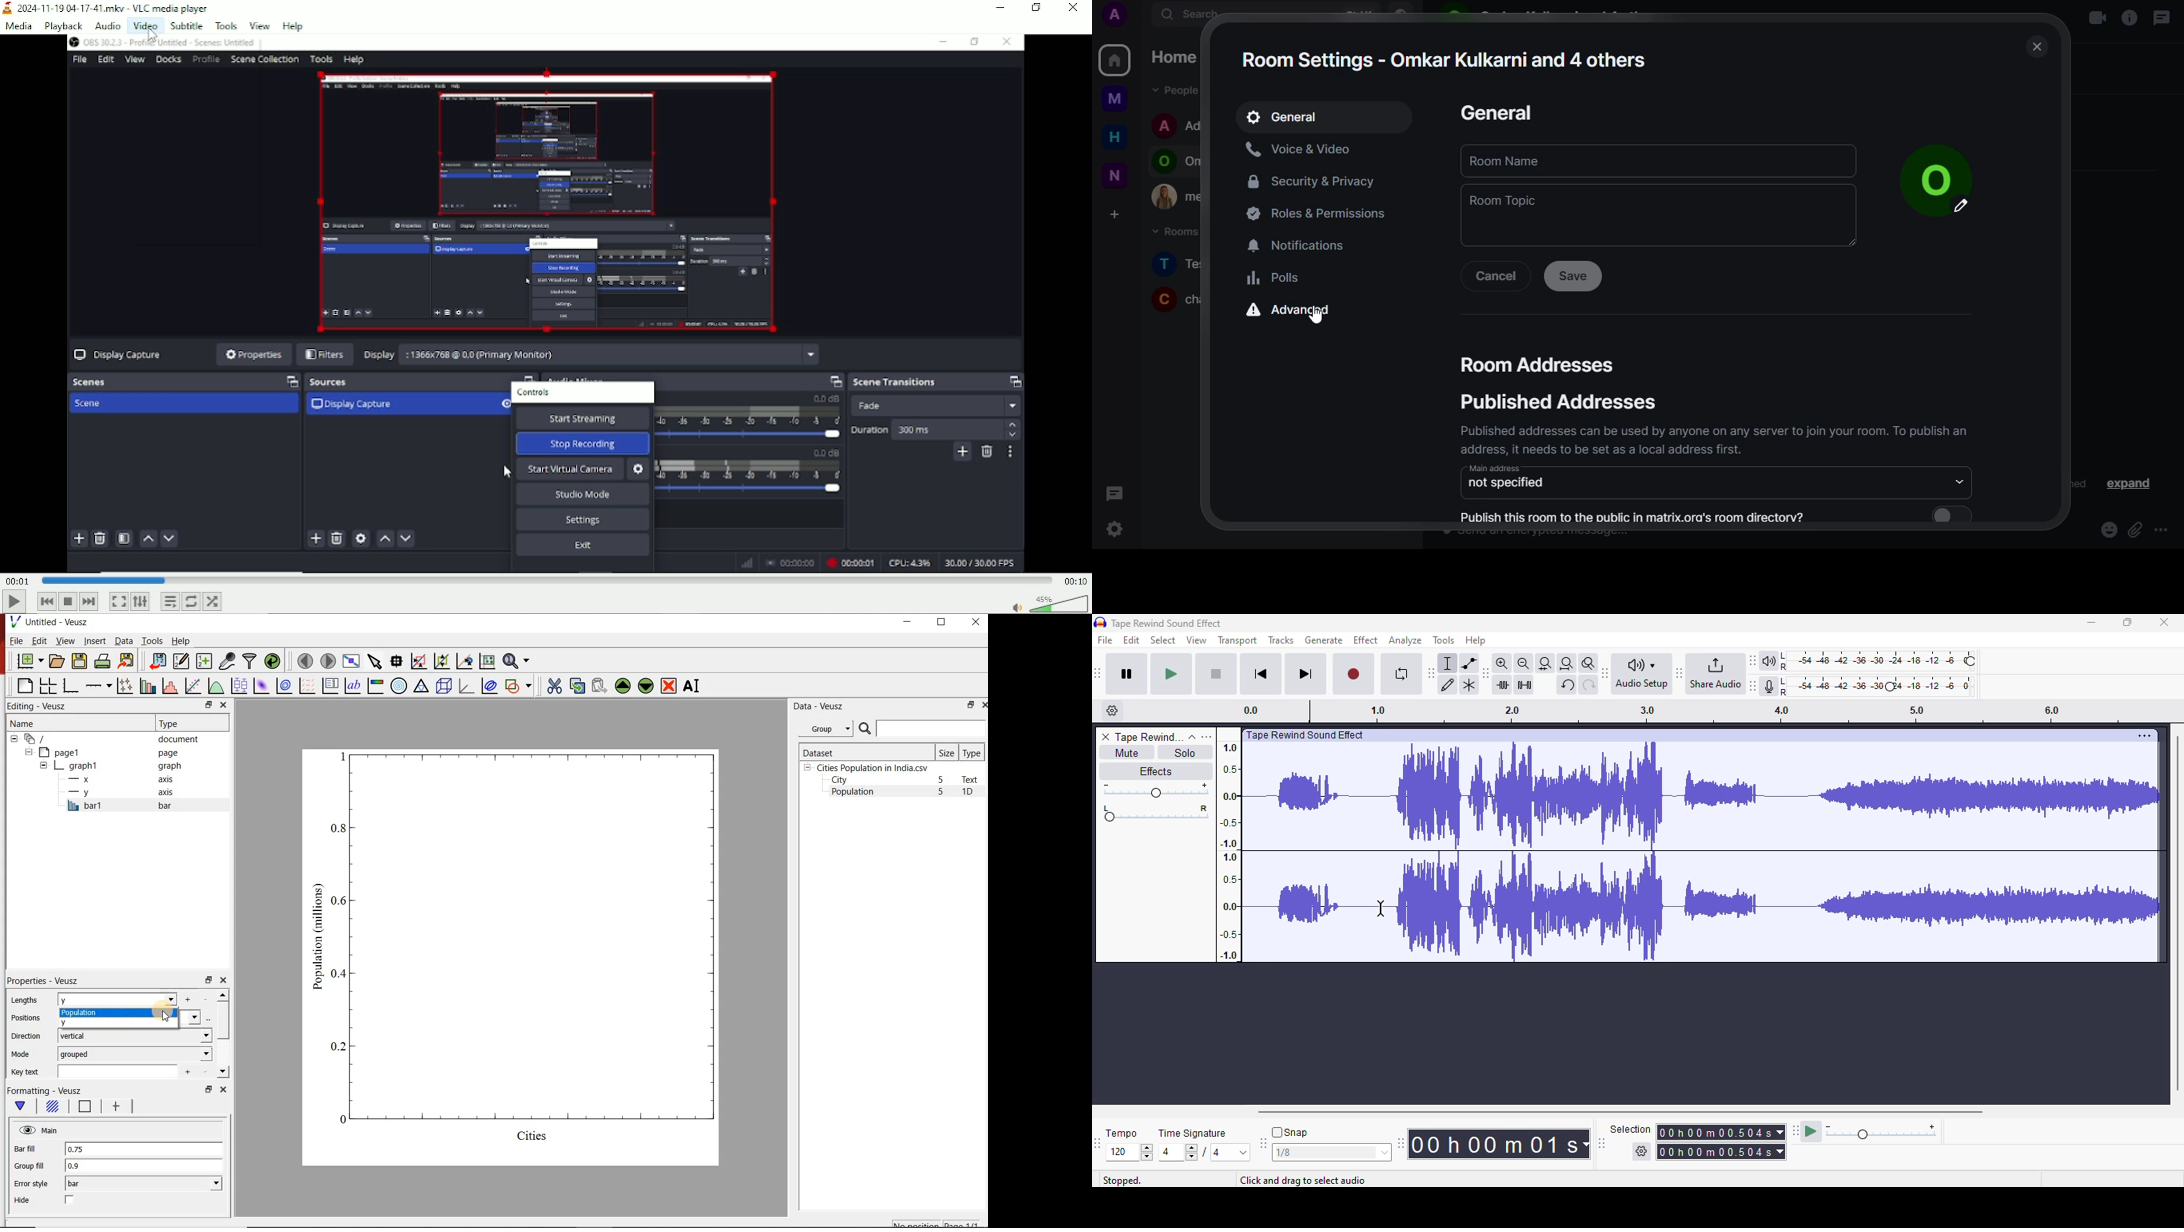 This screenshot has height=1232, width=2184. Describe the element at coordinates (223, 1034) in the screenshot. I see `scrollbar` at that location.